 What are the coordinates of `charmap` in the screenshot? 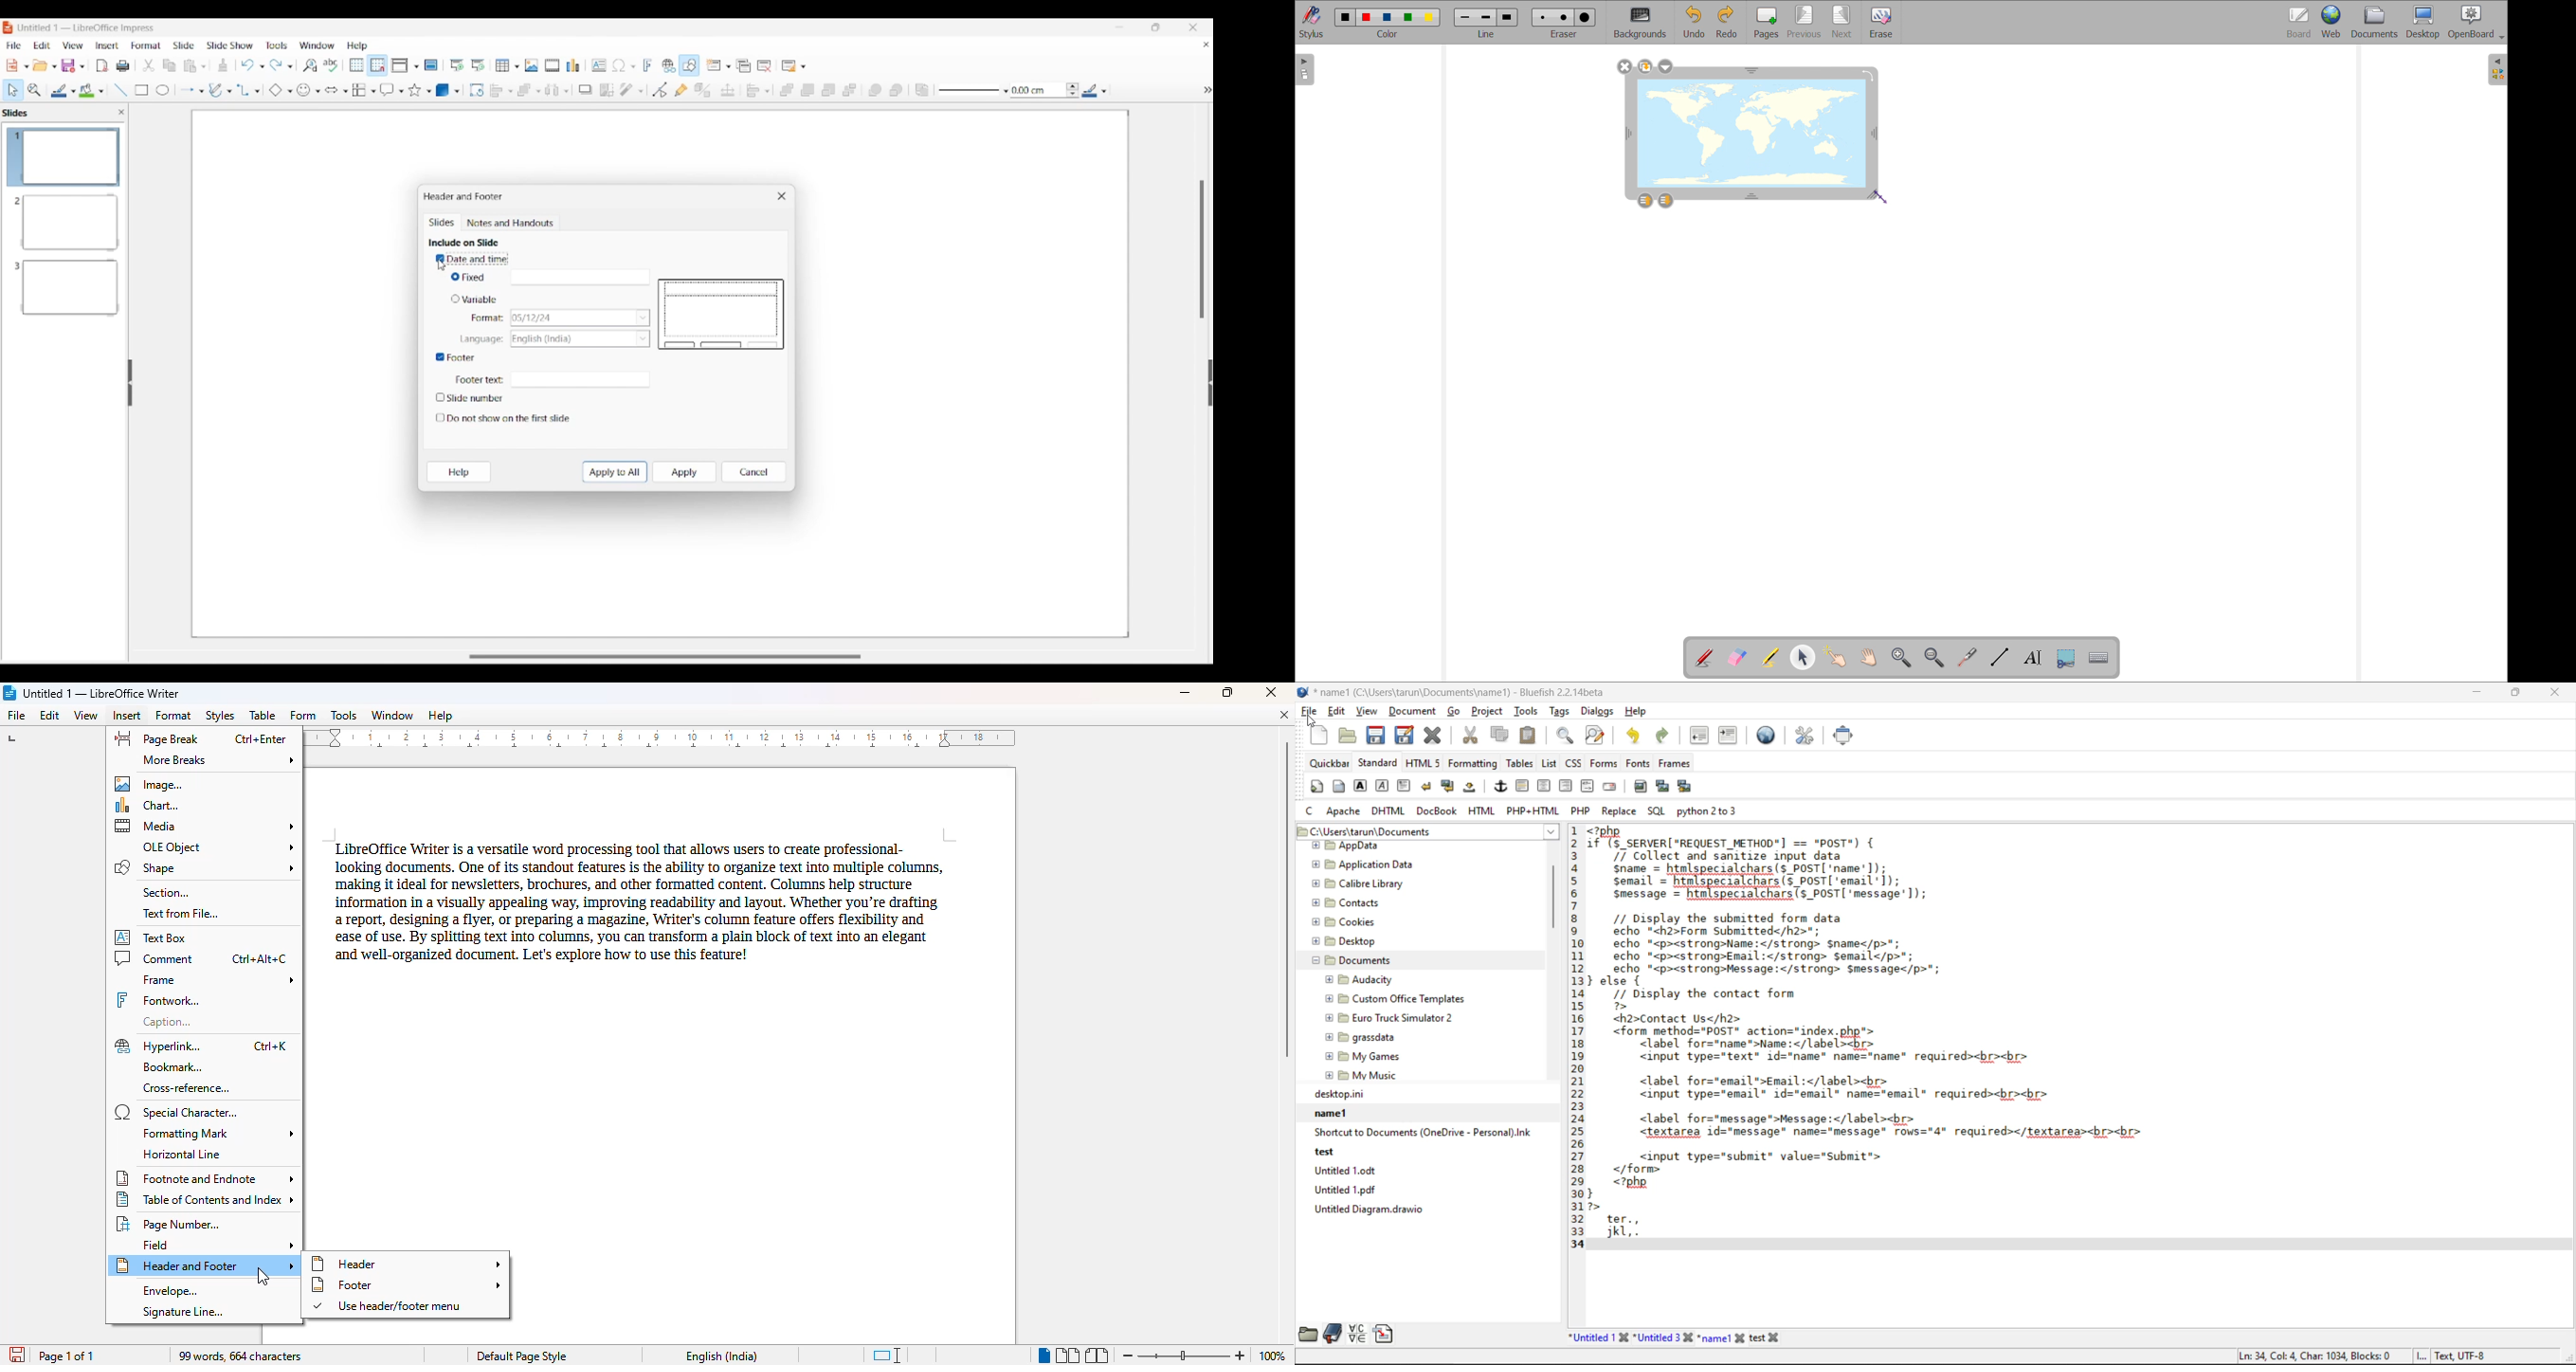 It's located at (1357, 1334).